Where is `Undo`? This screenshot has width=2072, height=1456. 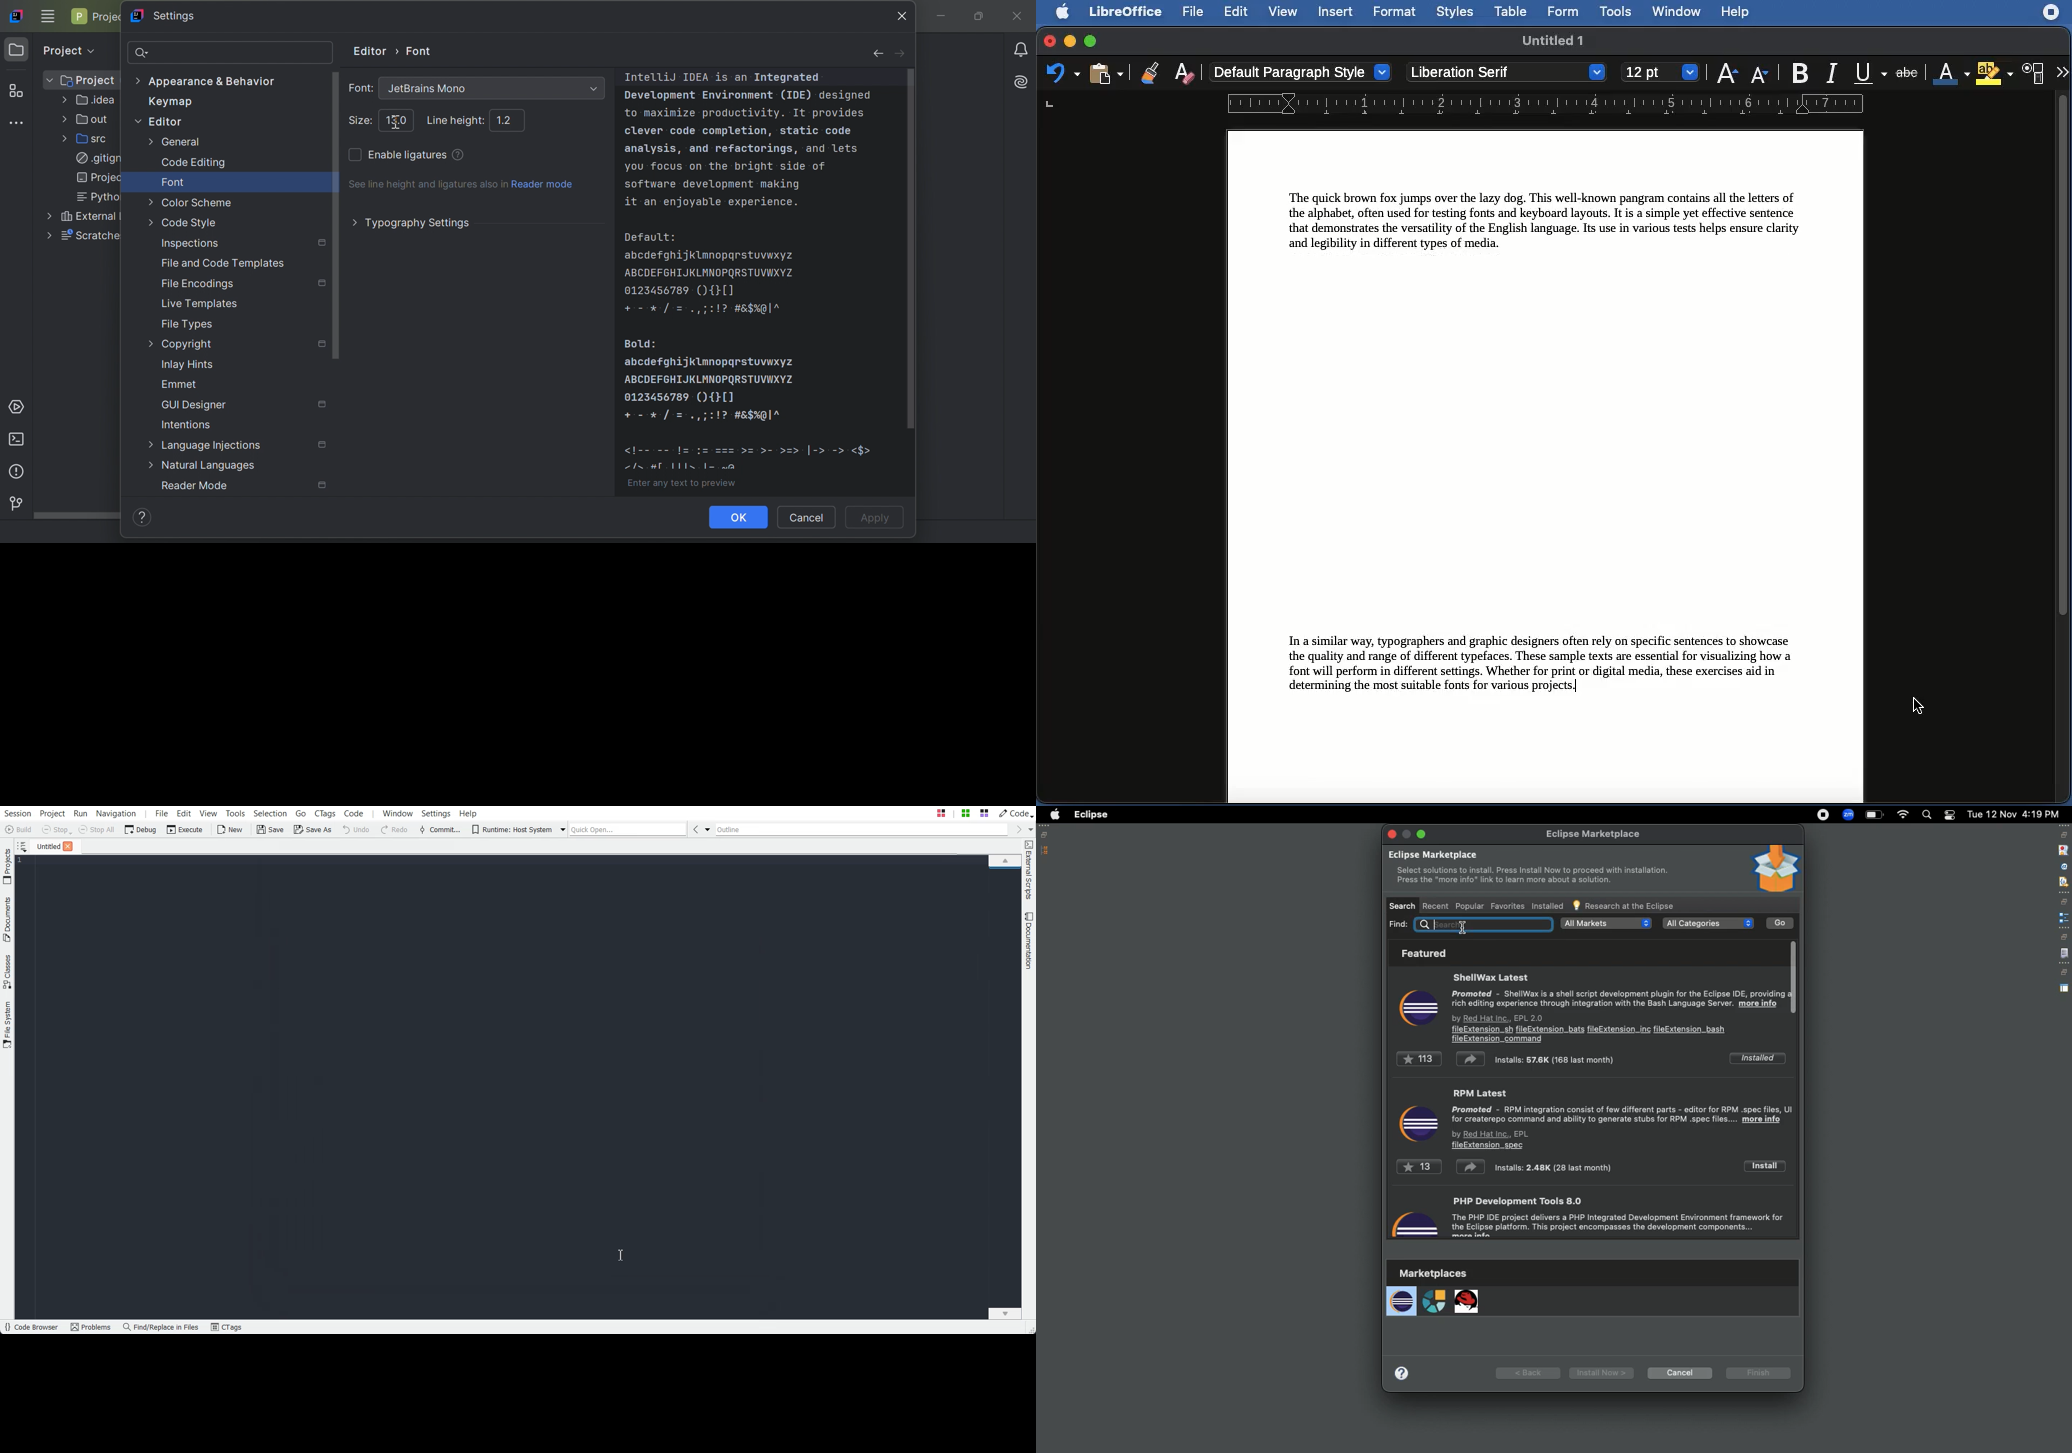 Undo is located at coordinates (1062, 74).